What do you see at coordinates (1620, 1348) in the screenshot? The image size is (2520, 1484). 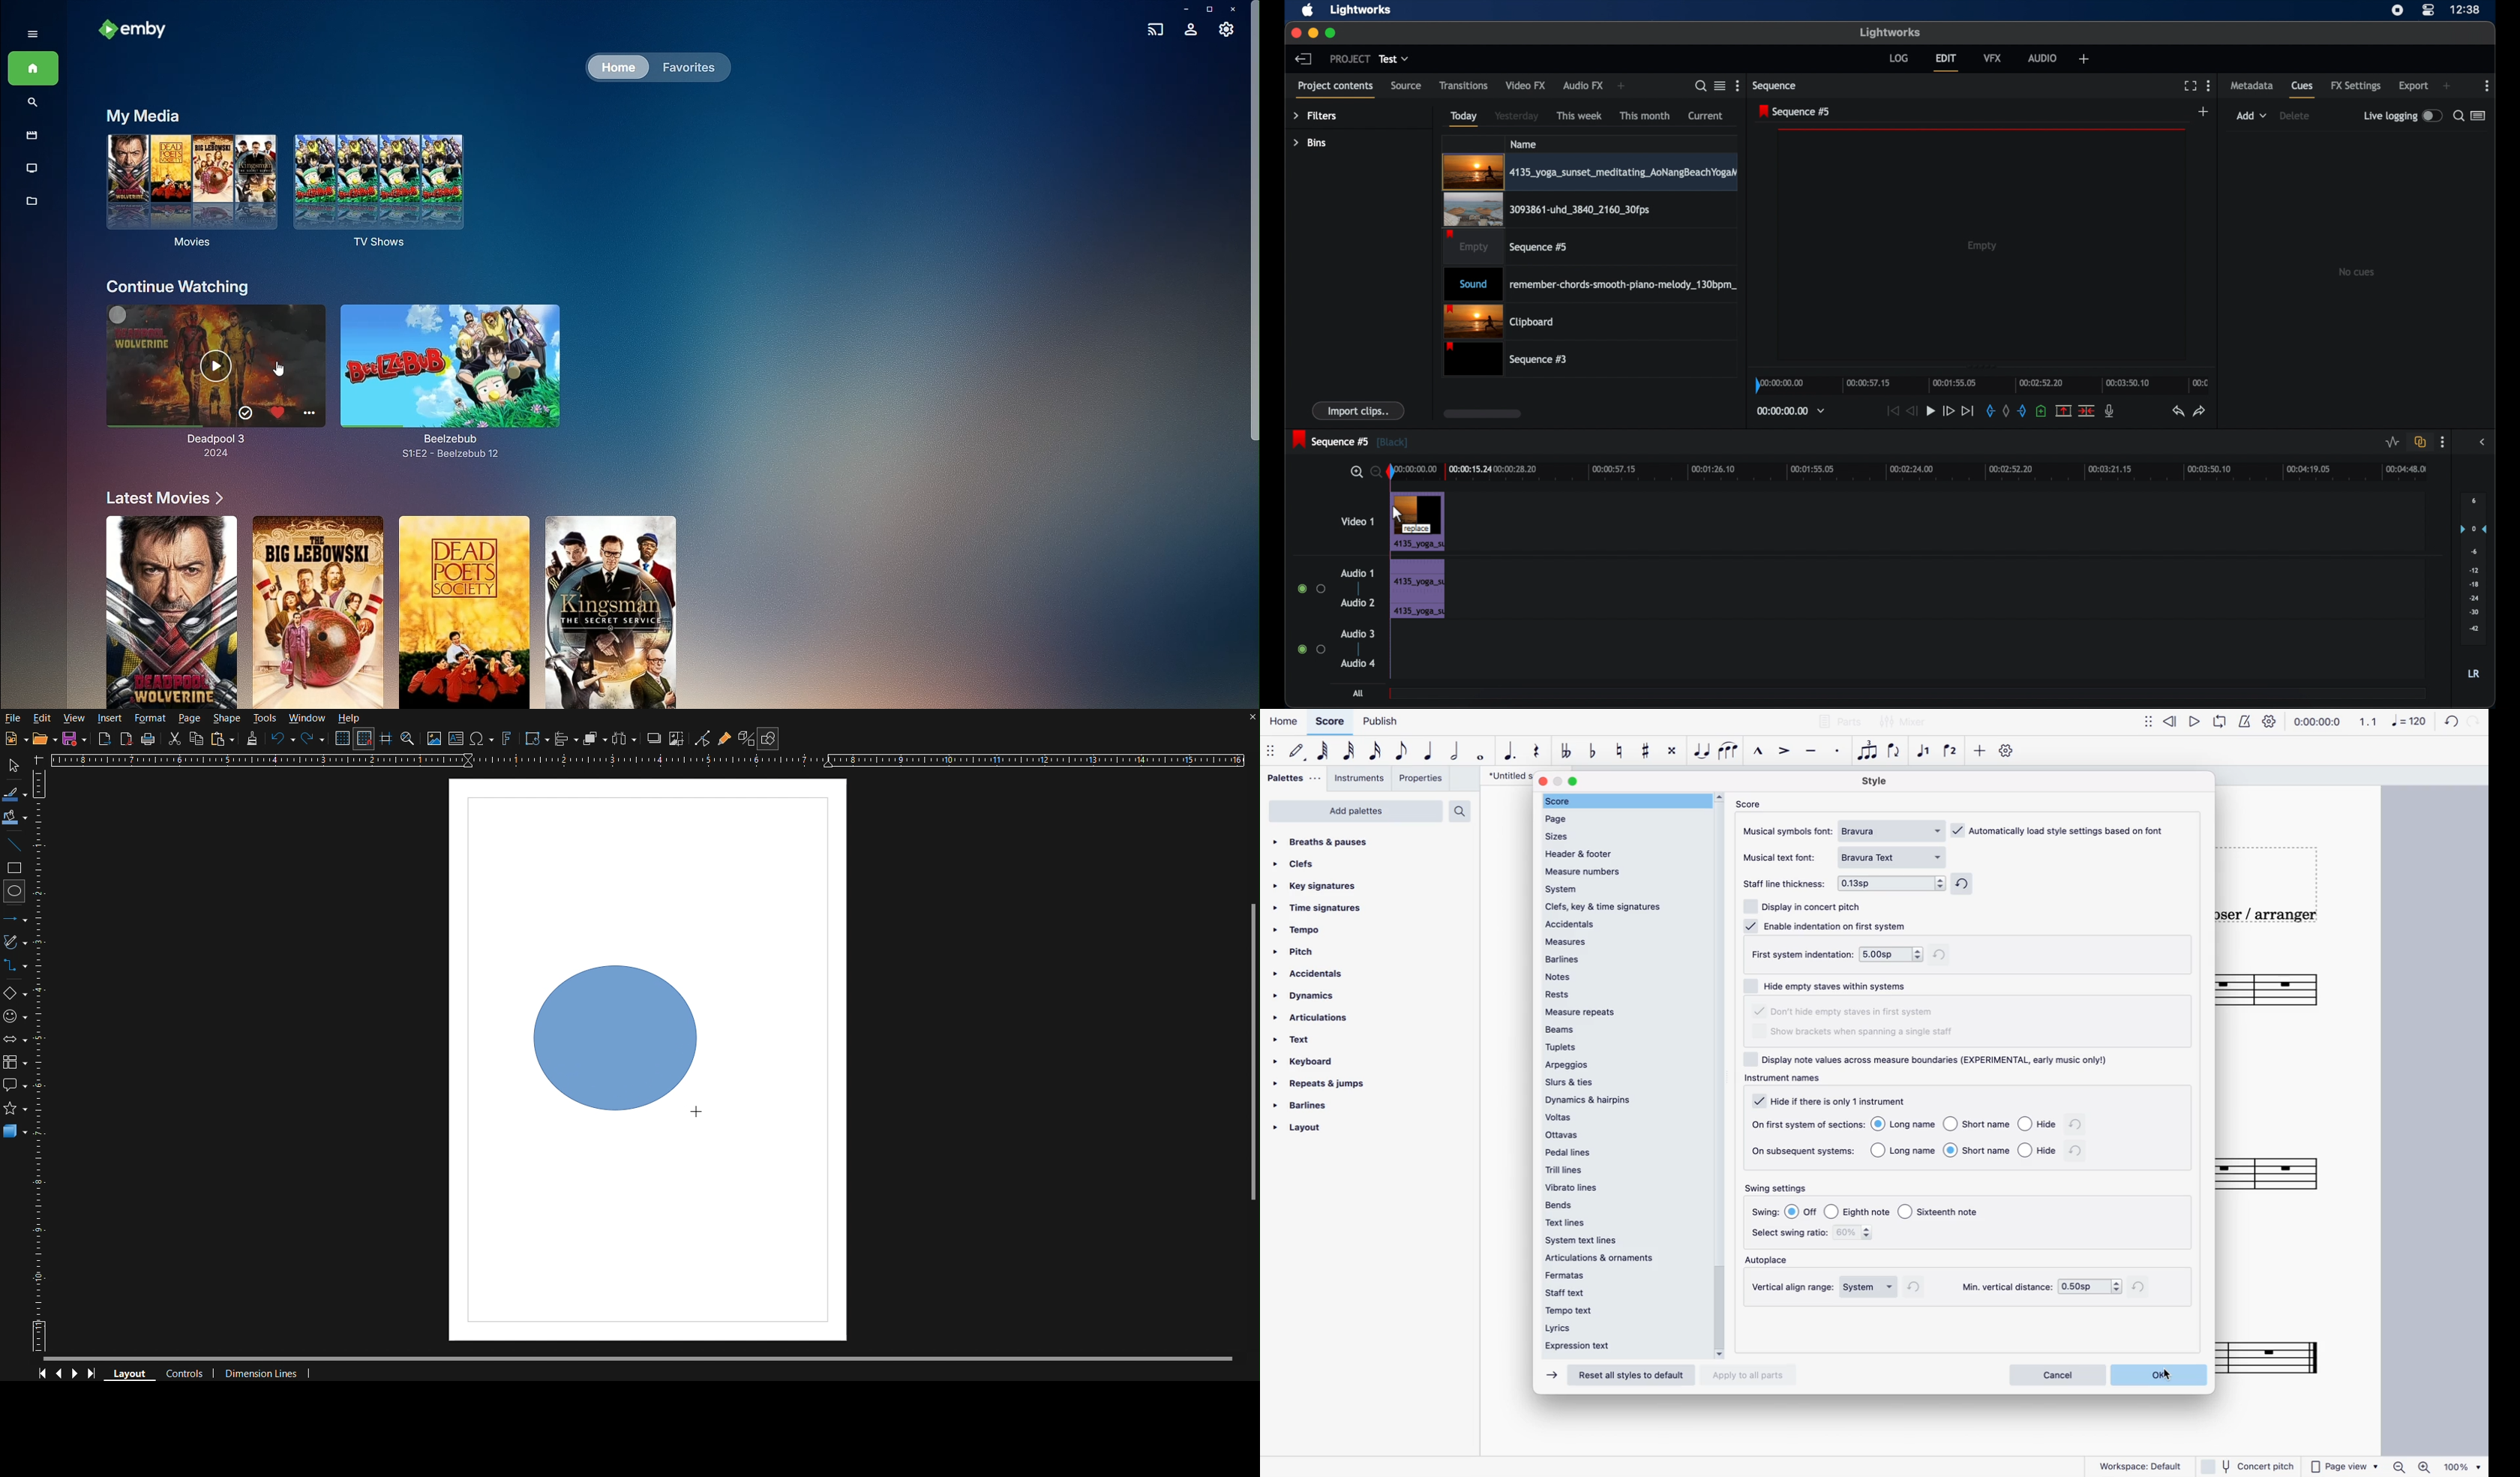 I see `expression text` at bounding box center [1620, 1348].